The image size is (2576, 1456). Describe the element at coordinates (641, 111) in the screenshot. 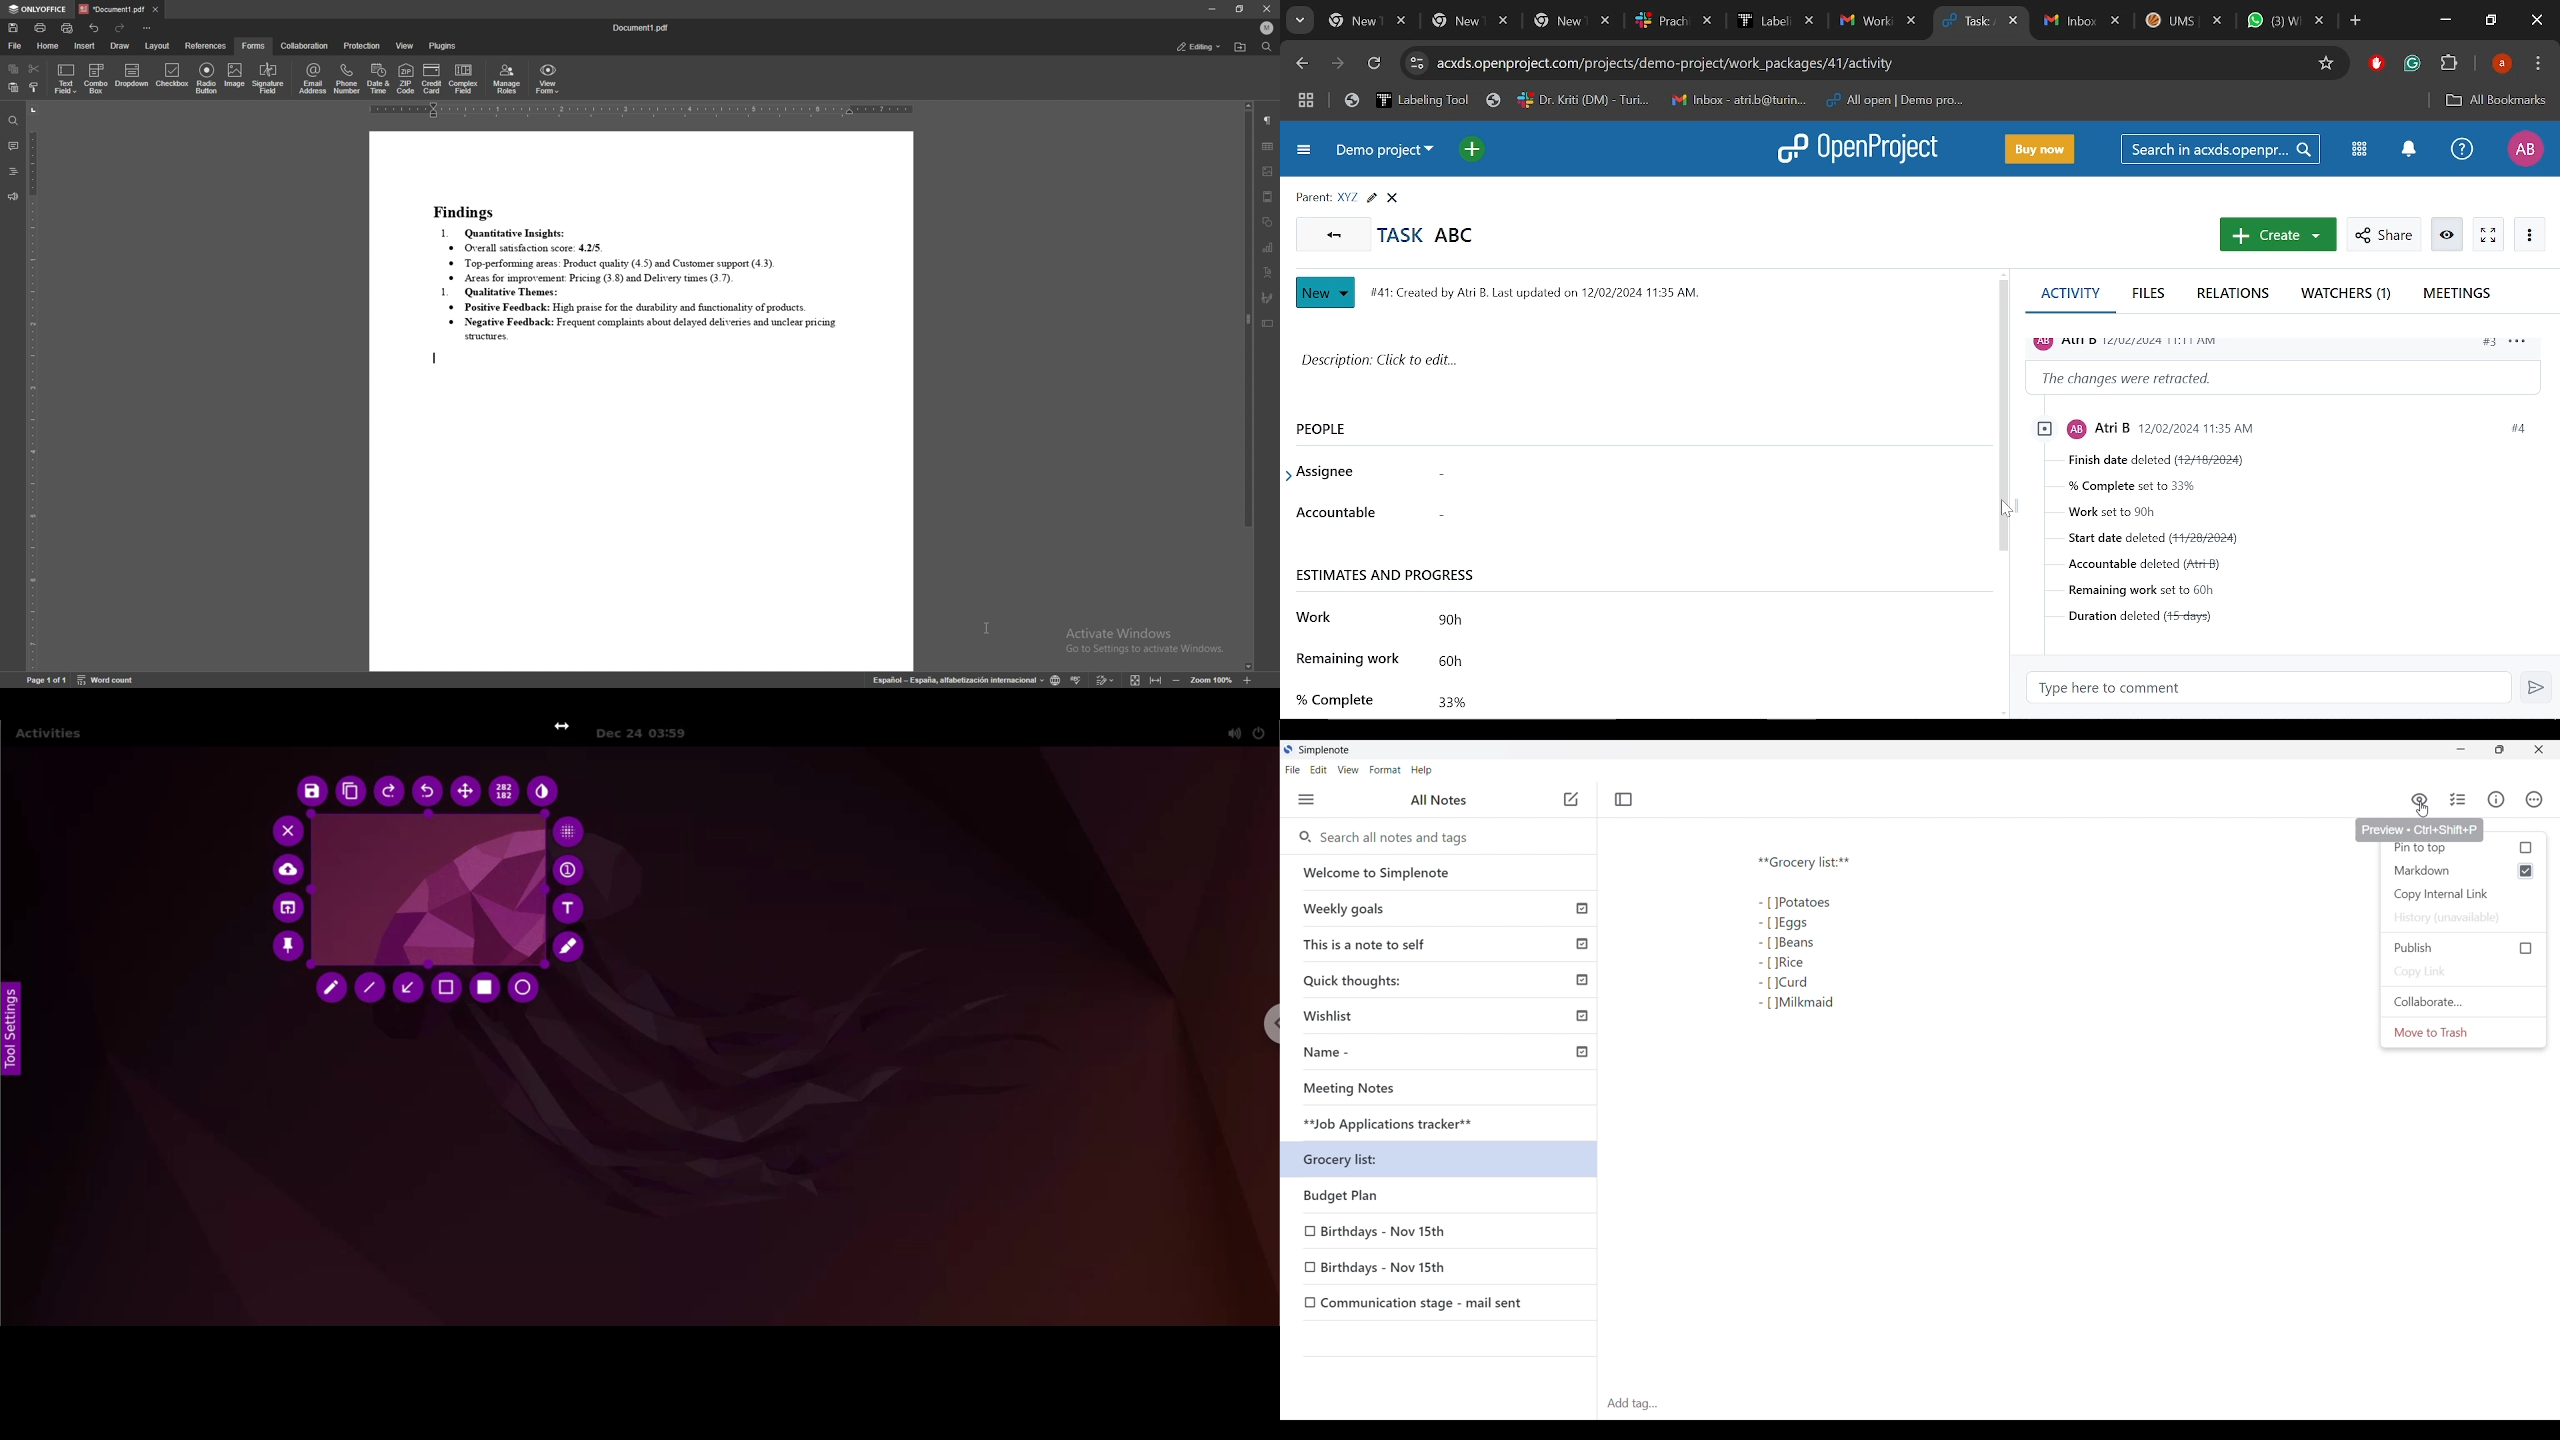

I see `horizontal scale` at that location.